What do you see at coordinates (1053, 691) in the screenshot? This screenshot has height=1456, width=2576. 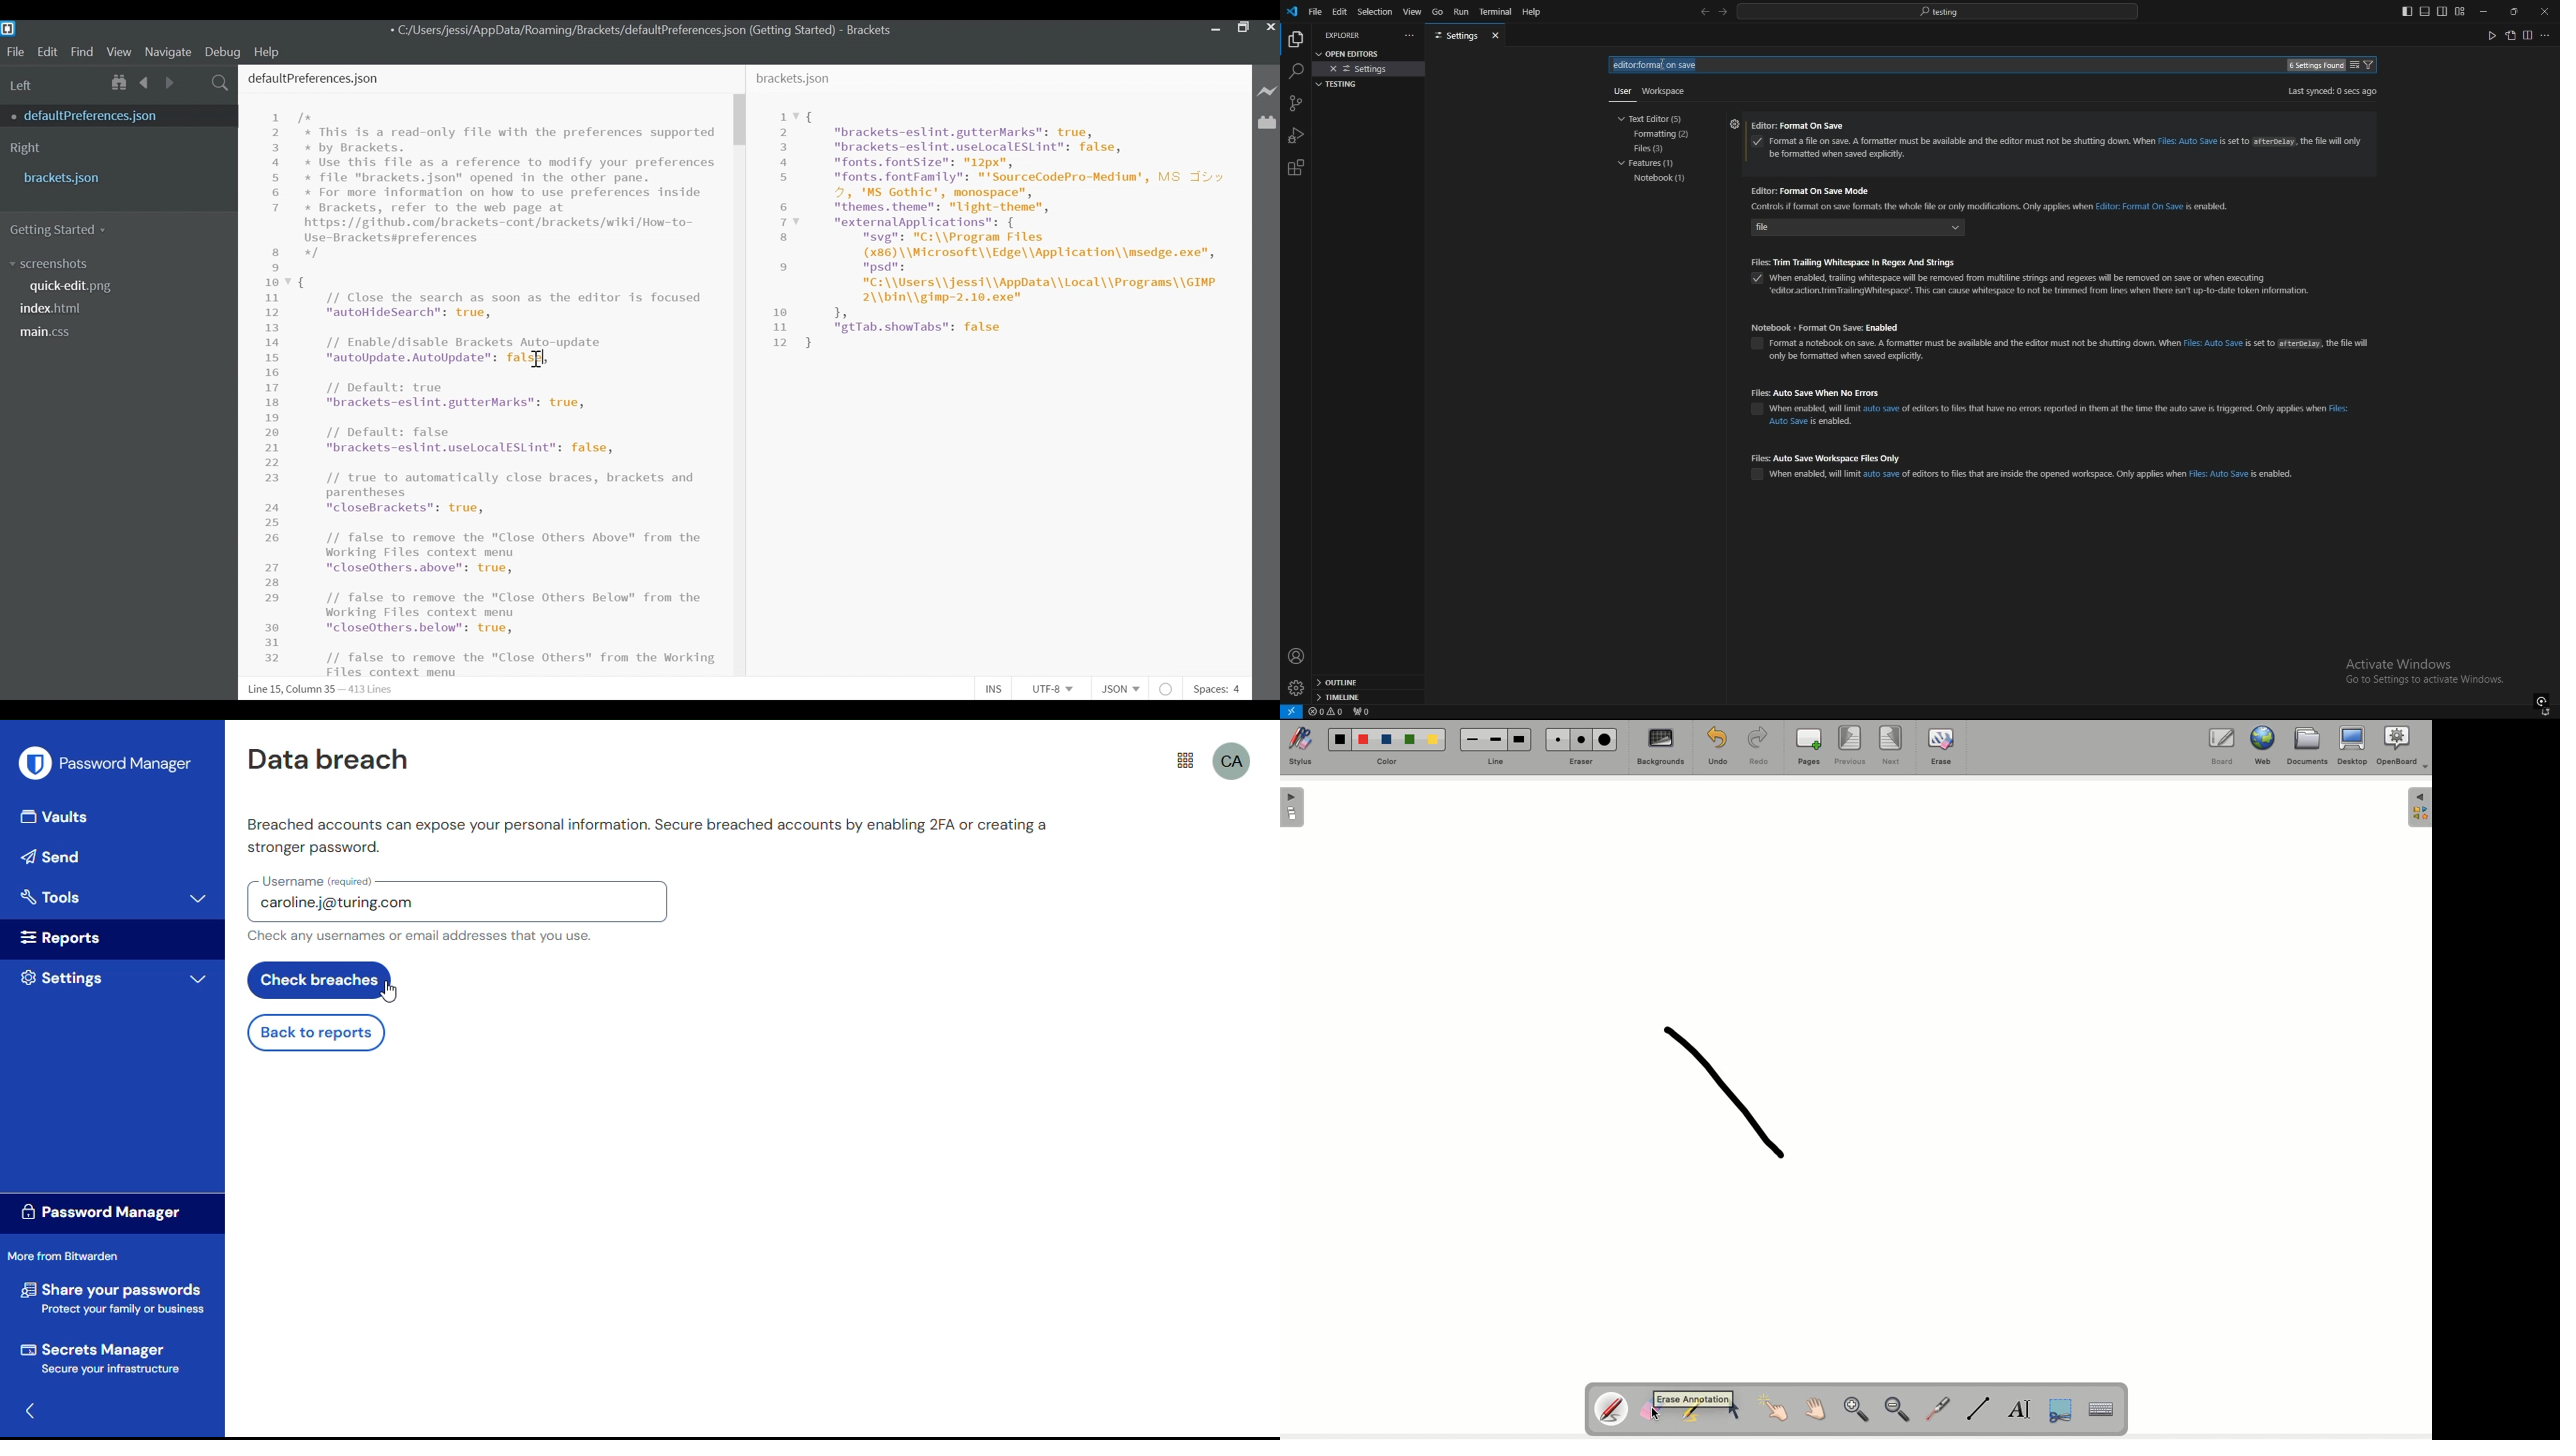 I see `Select File Encoding` at bounding box center [1053, 691].